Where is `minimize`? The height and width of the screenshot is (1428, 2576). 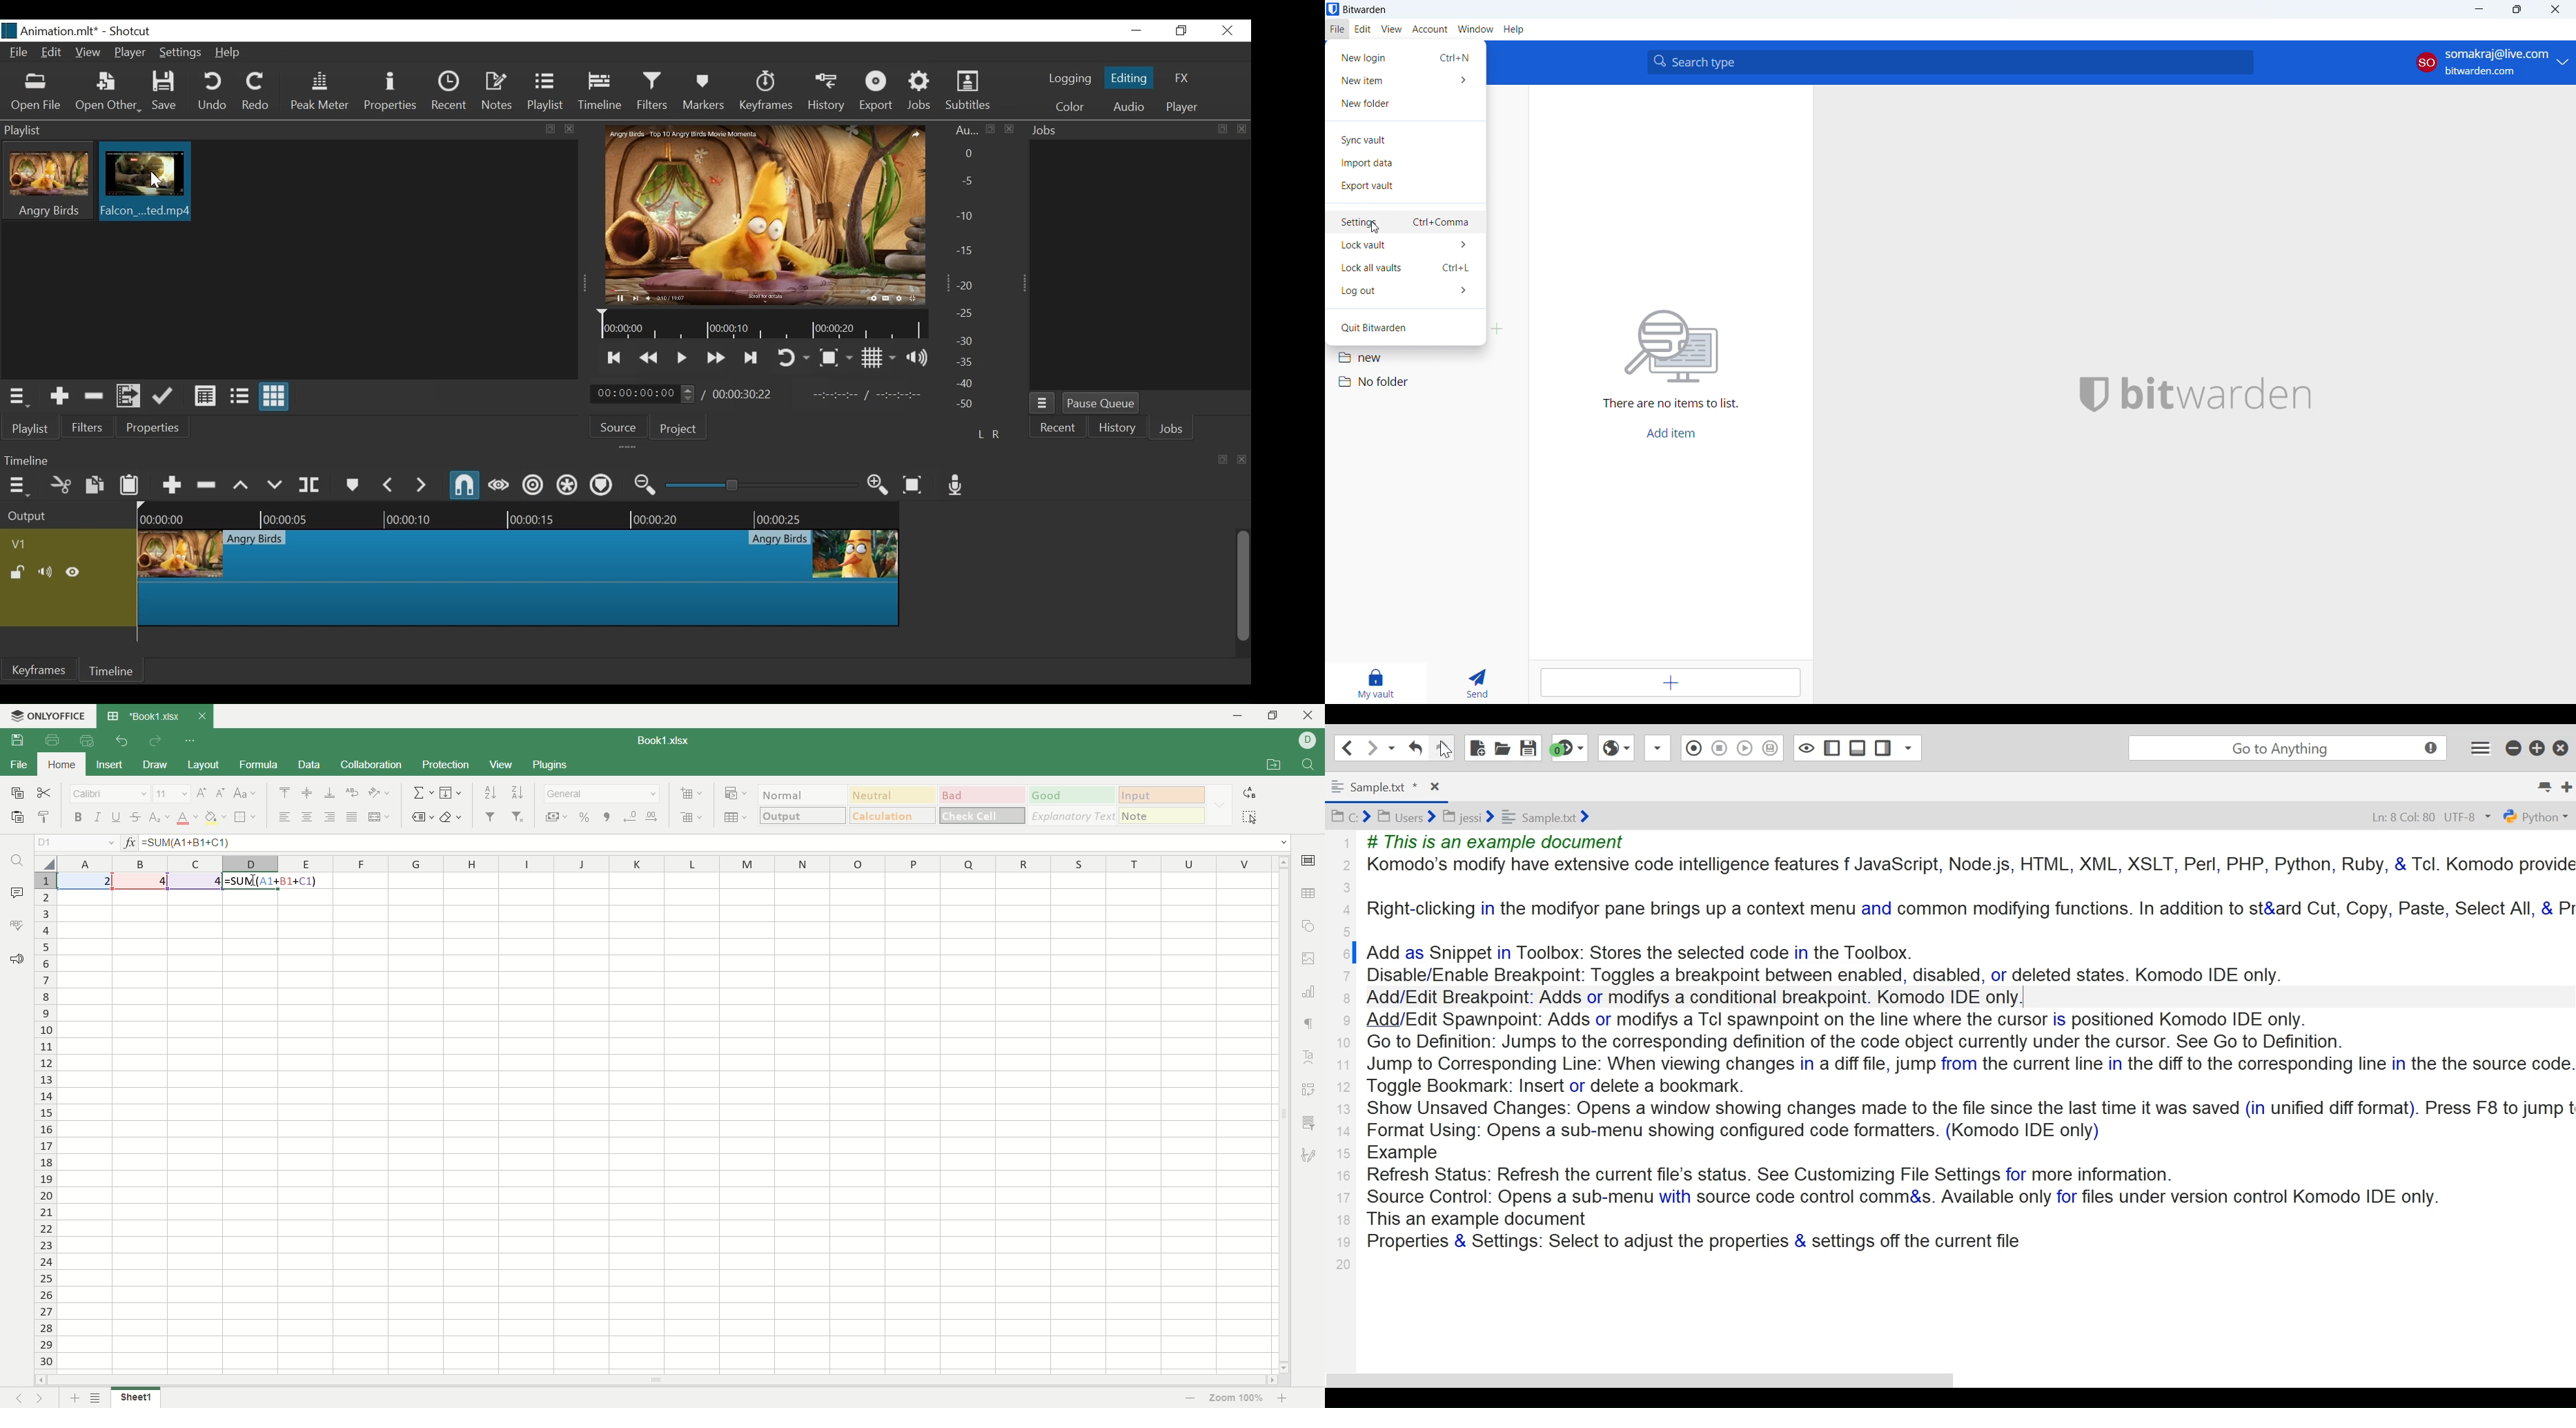 minimize is located at coordinates (2478, 10).